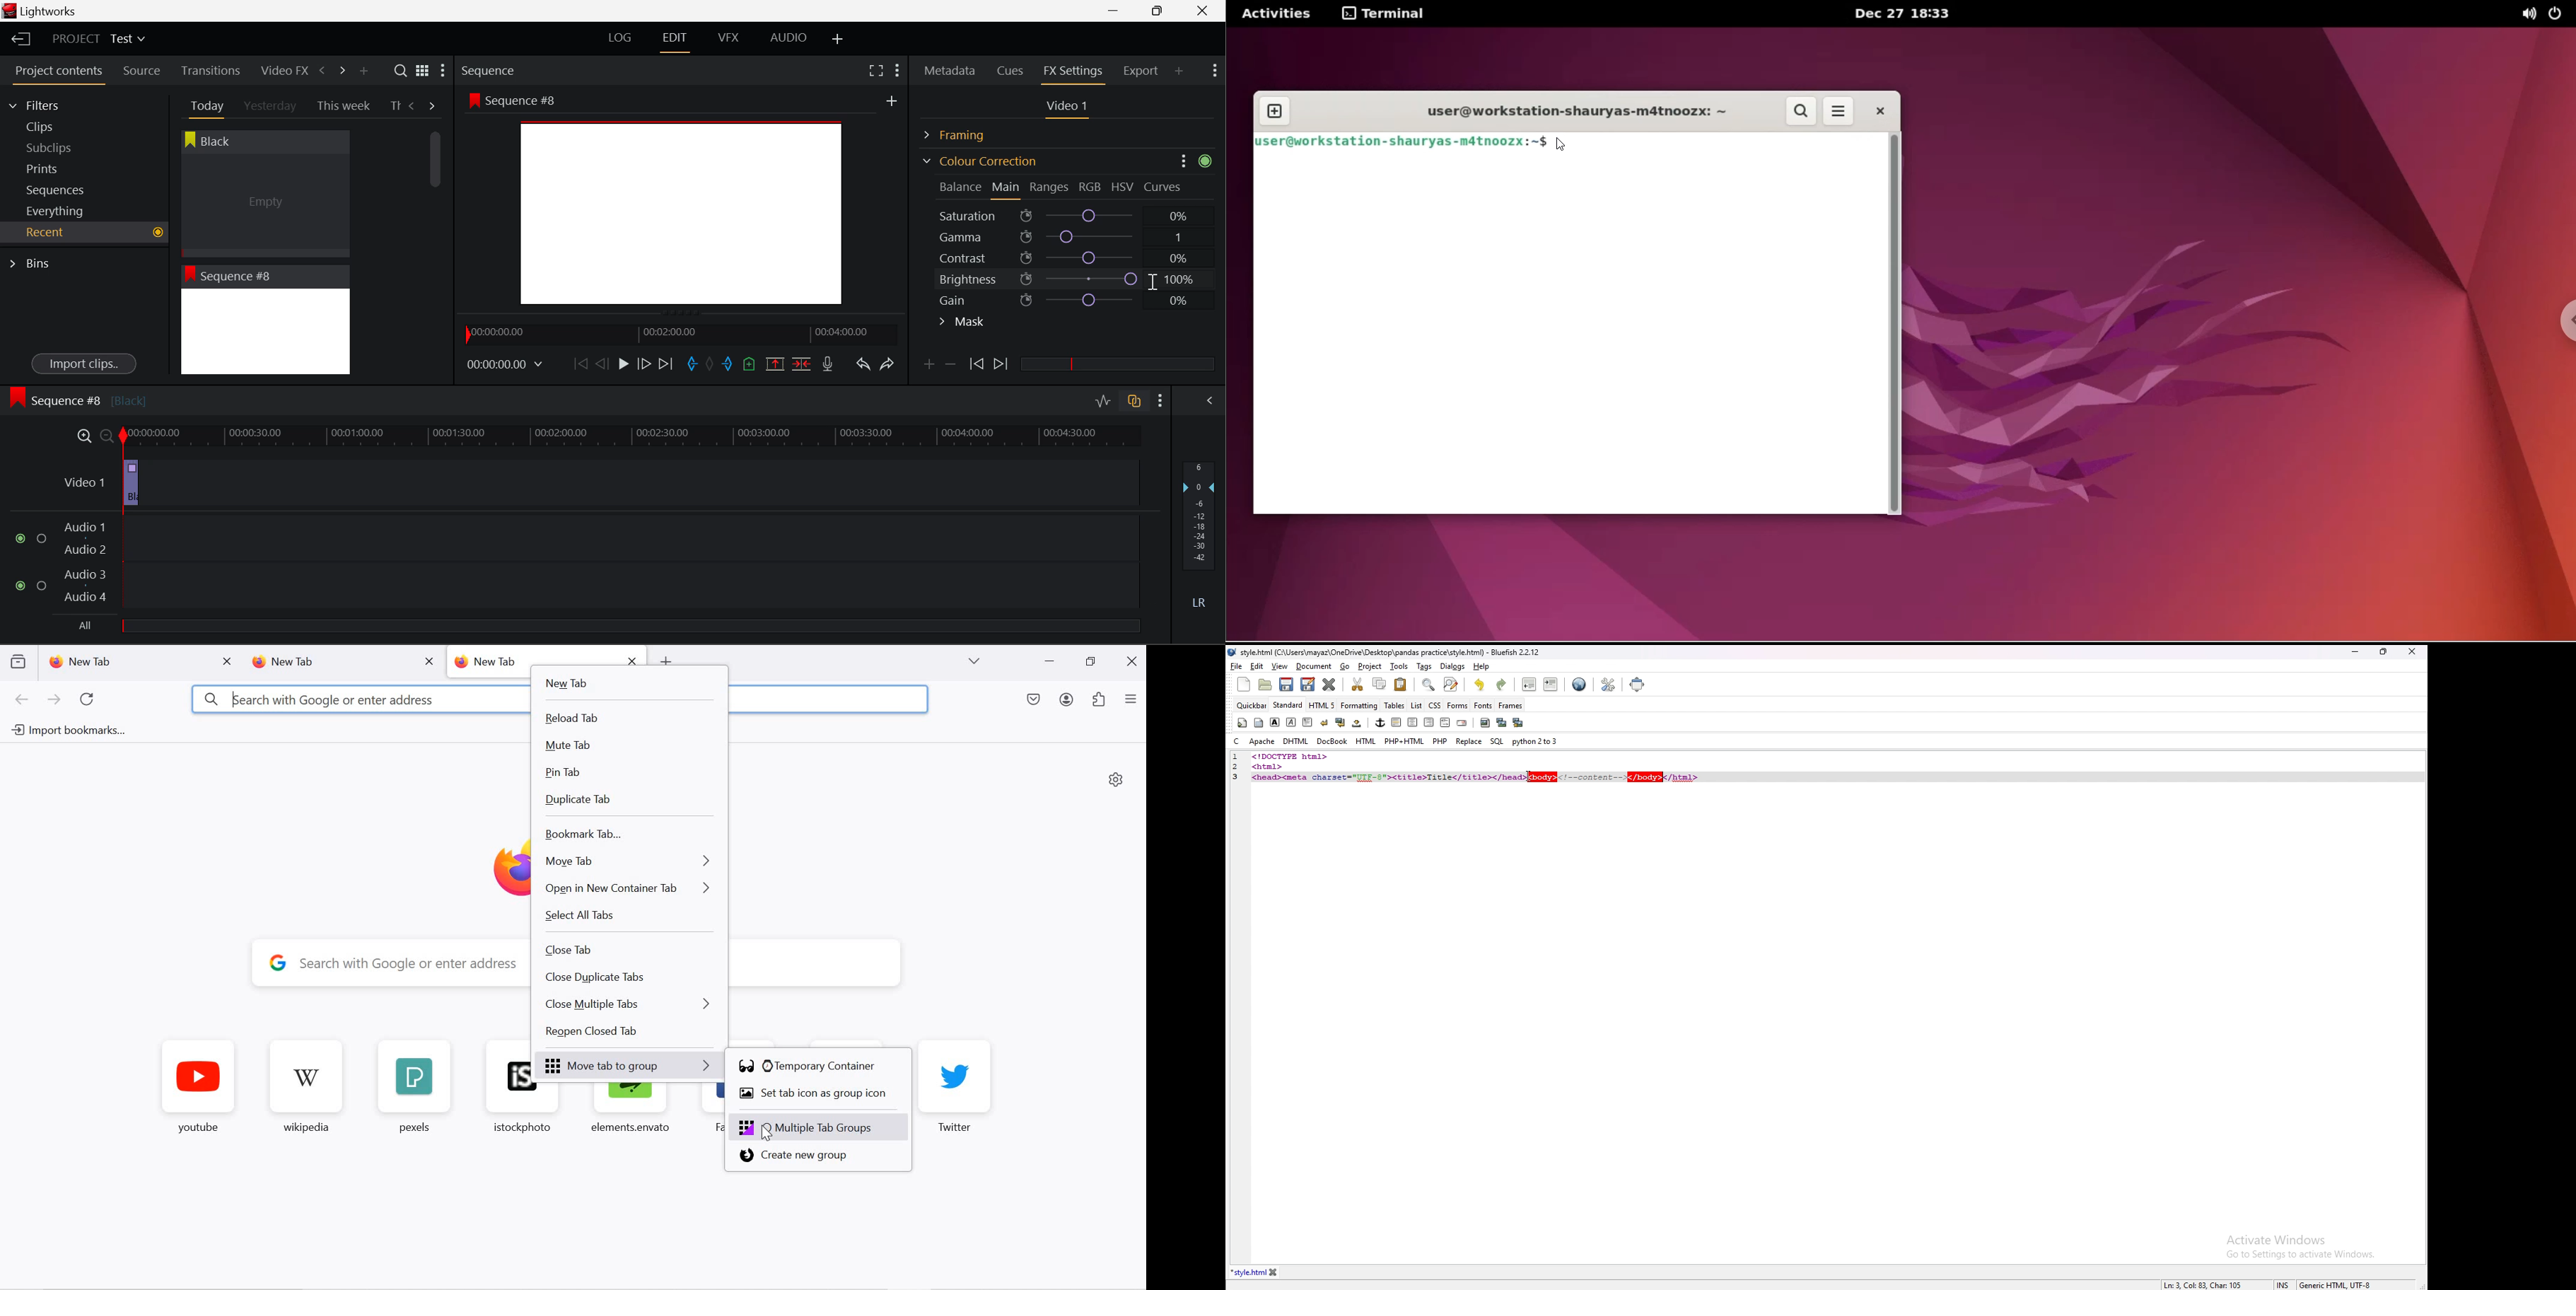  What do you see at coordinates (2560, 14) in the screenshot?
I see `power options` at bounding box center [2560, 14].